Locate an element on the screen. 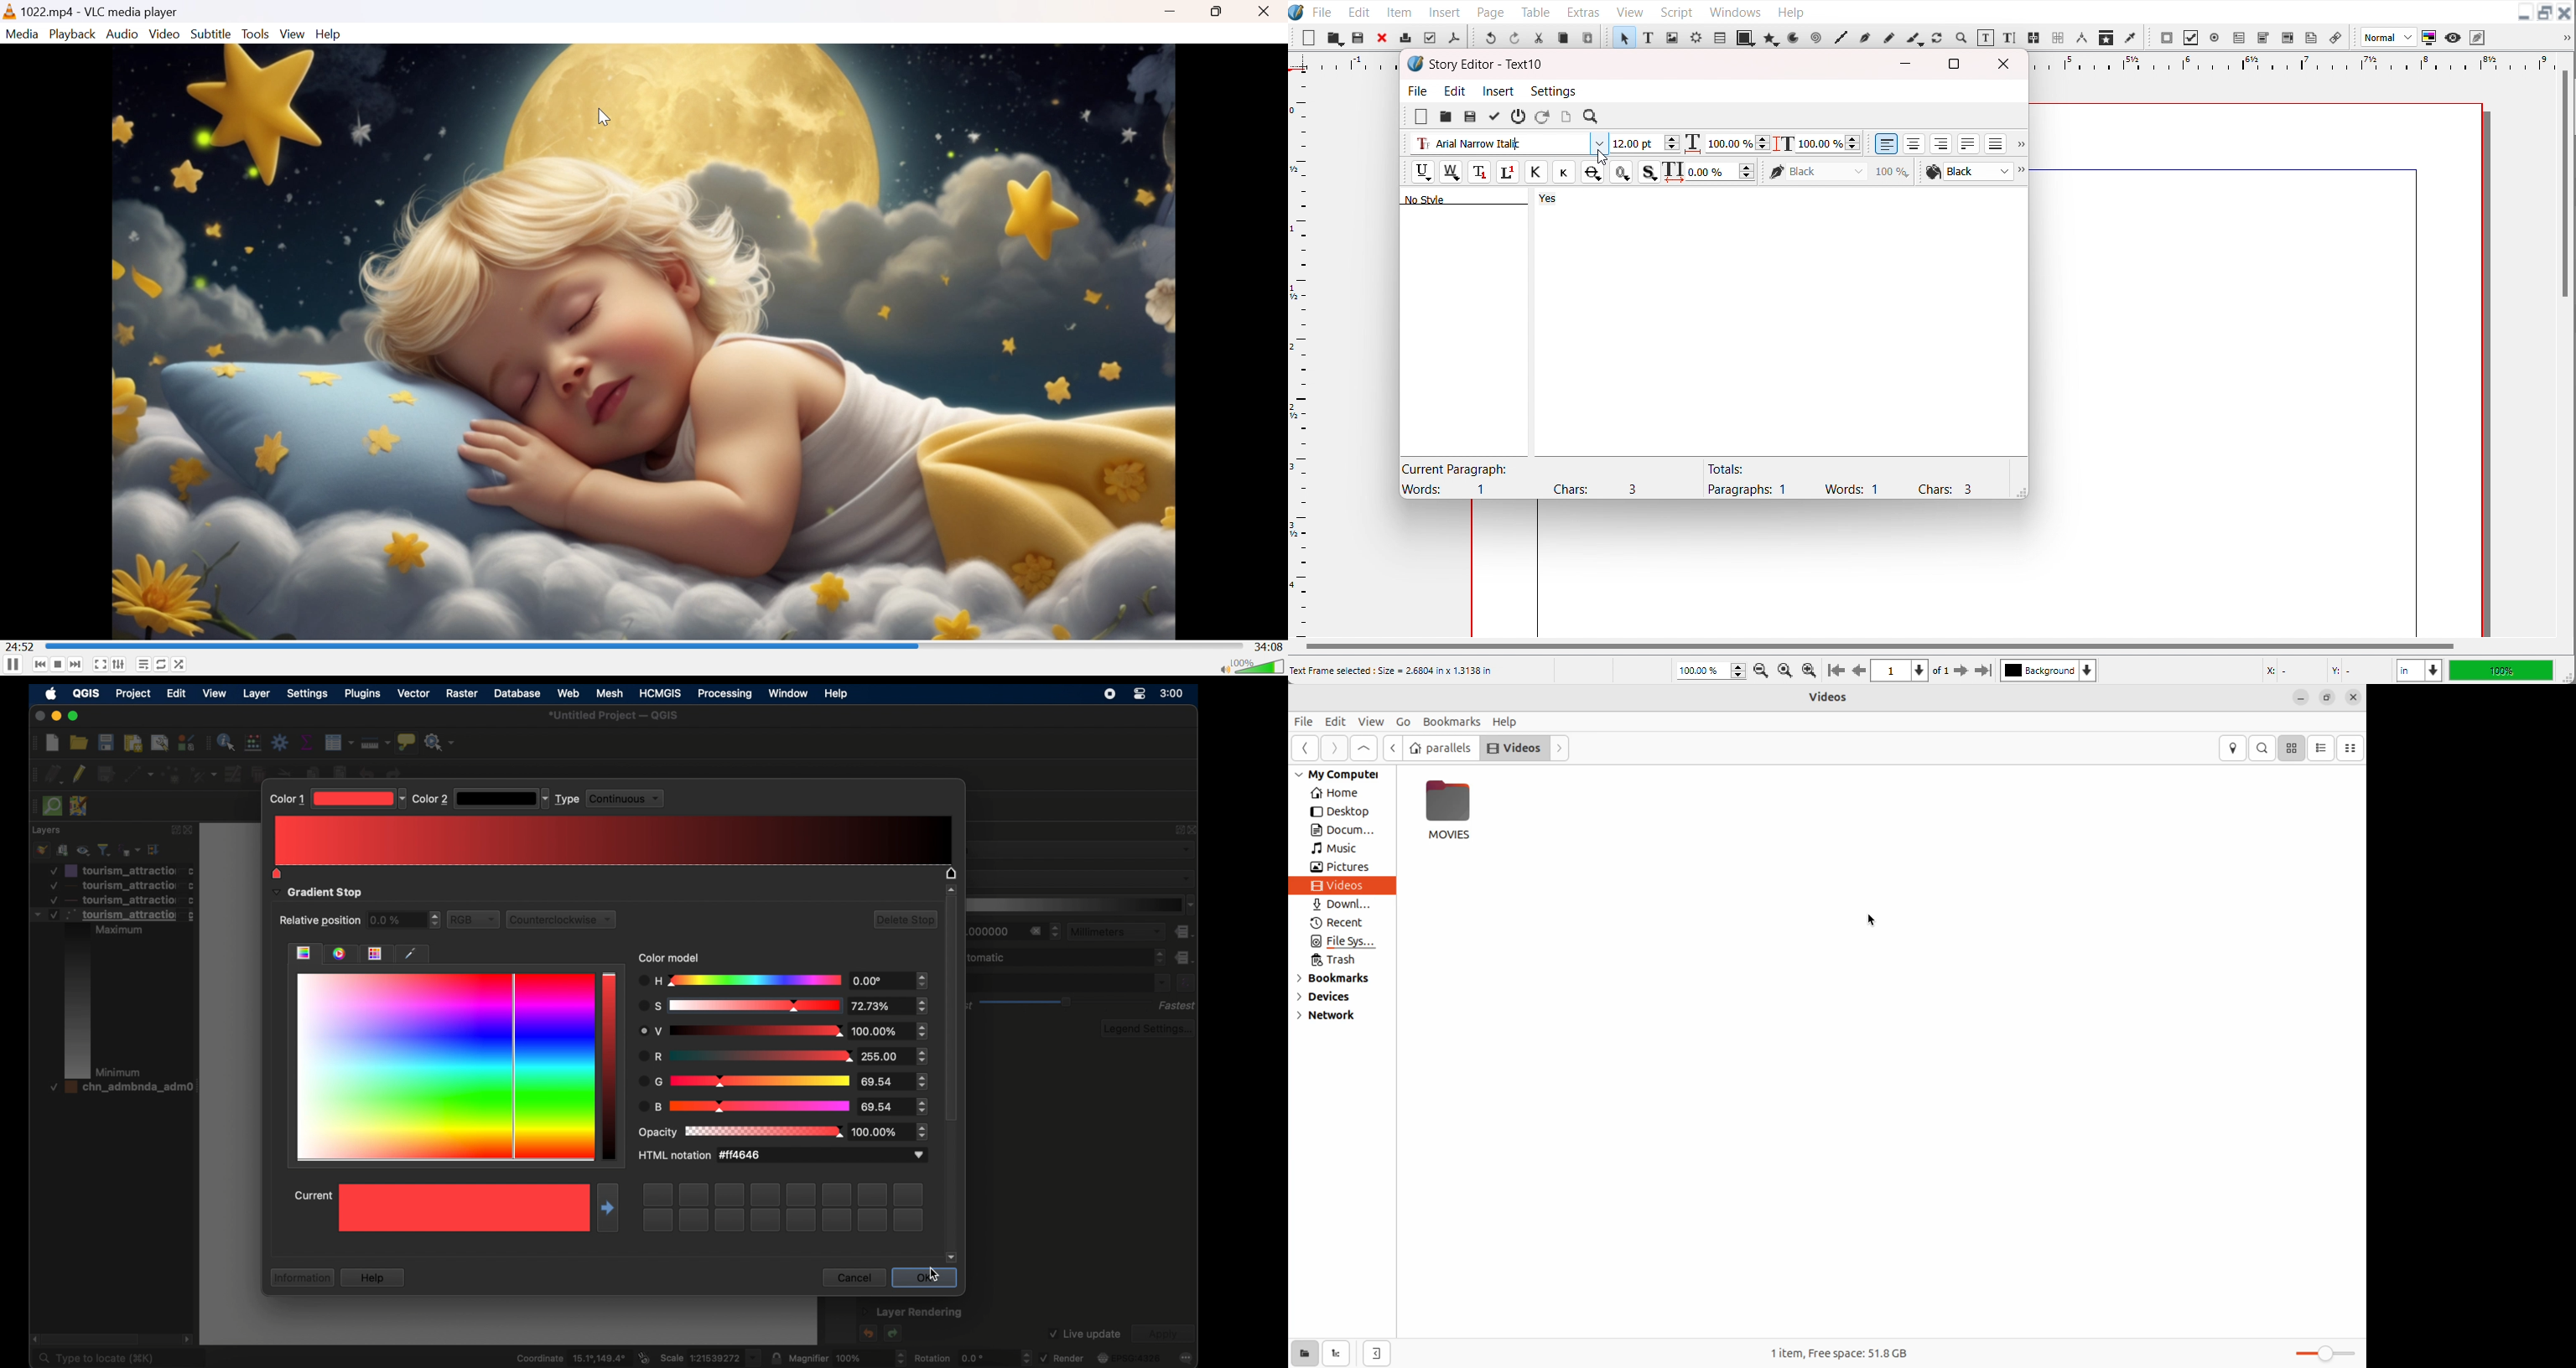  Font type is located at coordinates (1508, 144).